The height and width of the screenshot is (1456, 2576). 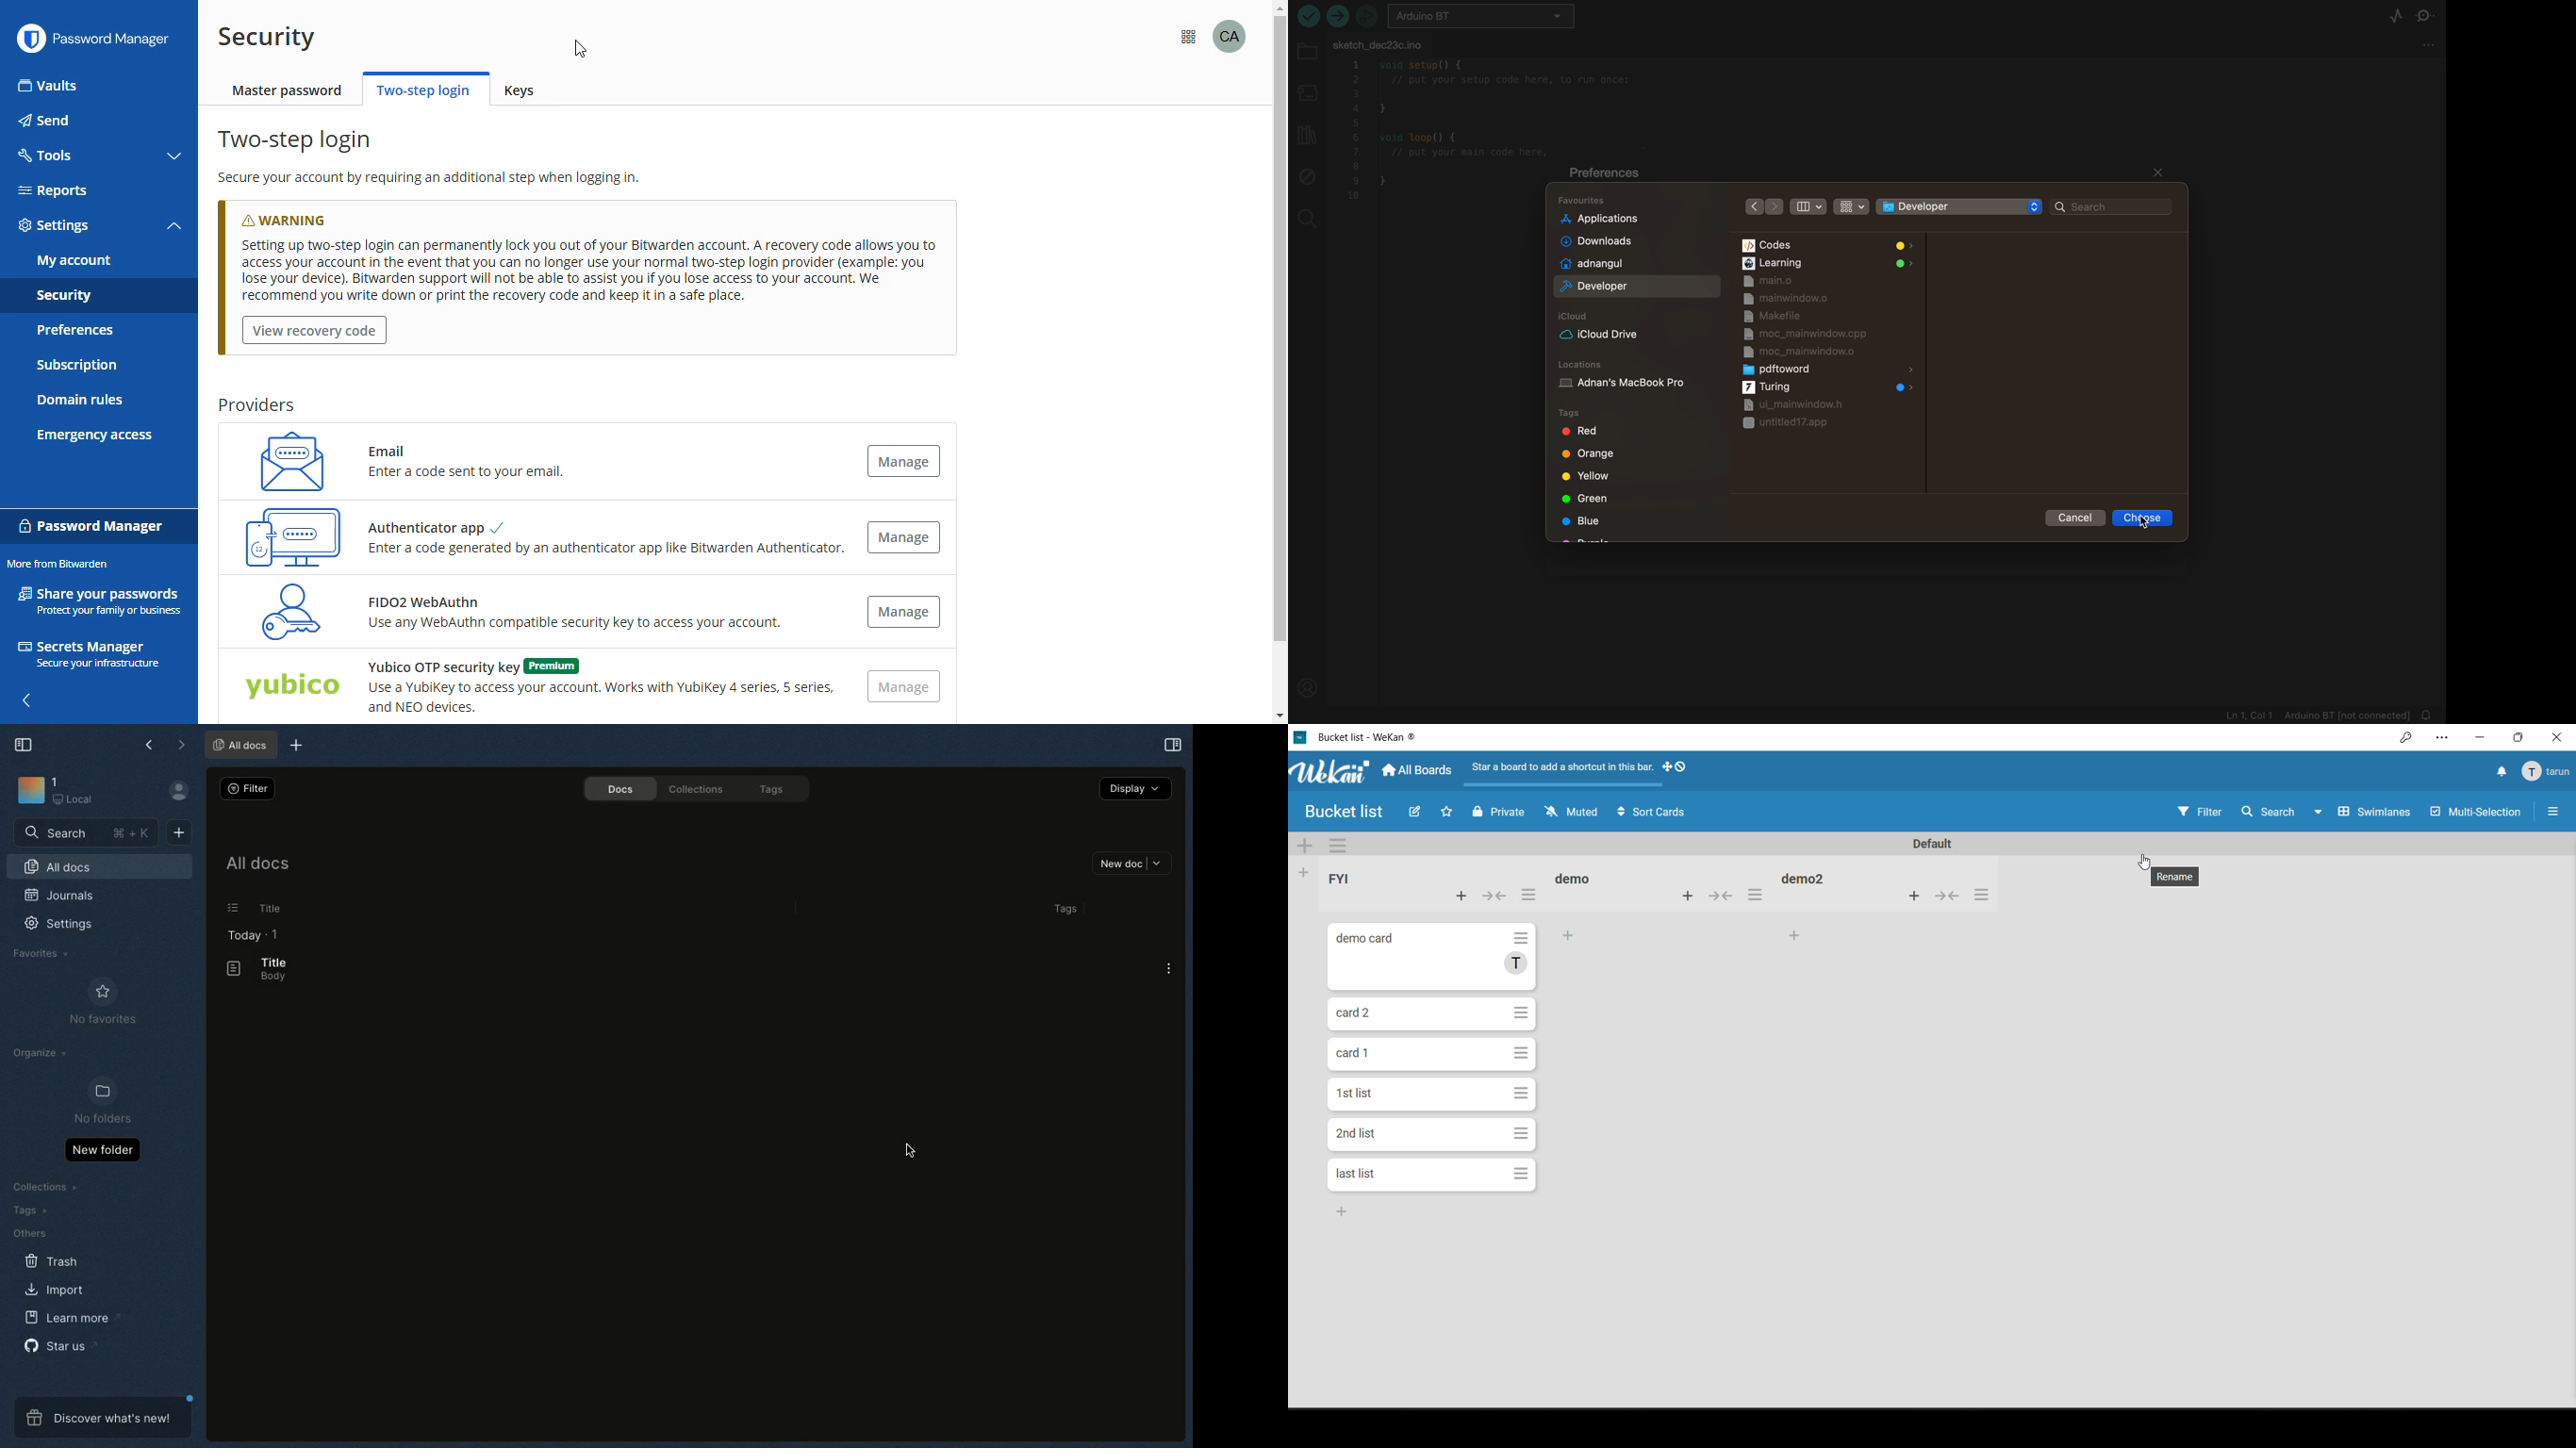 What do you see at coordinates (581, 49) in the screenshot?
I see `cursor` at bounding box center [581, 49].